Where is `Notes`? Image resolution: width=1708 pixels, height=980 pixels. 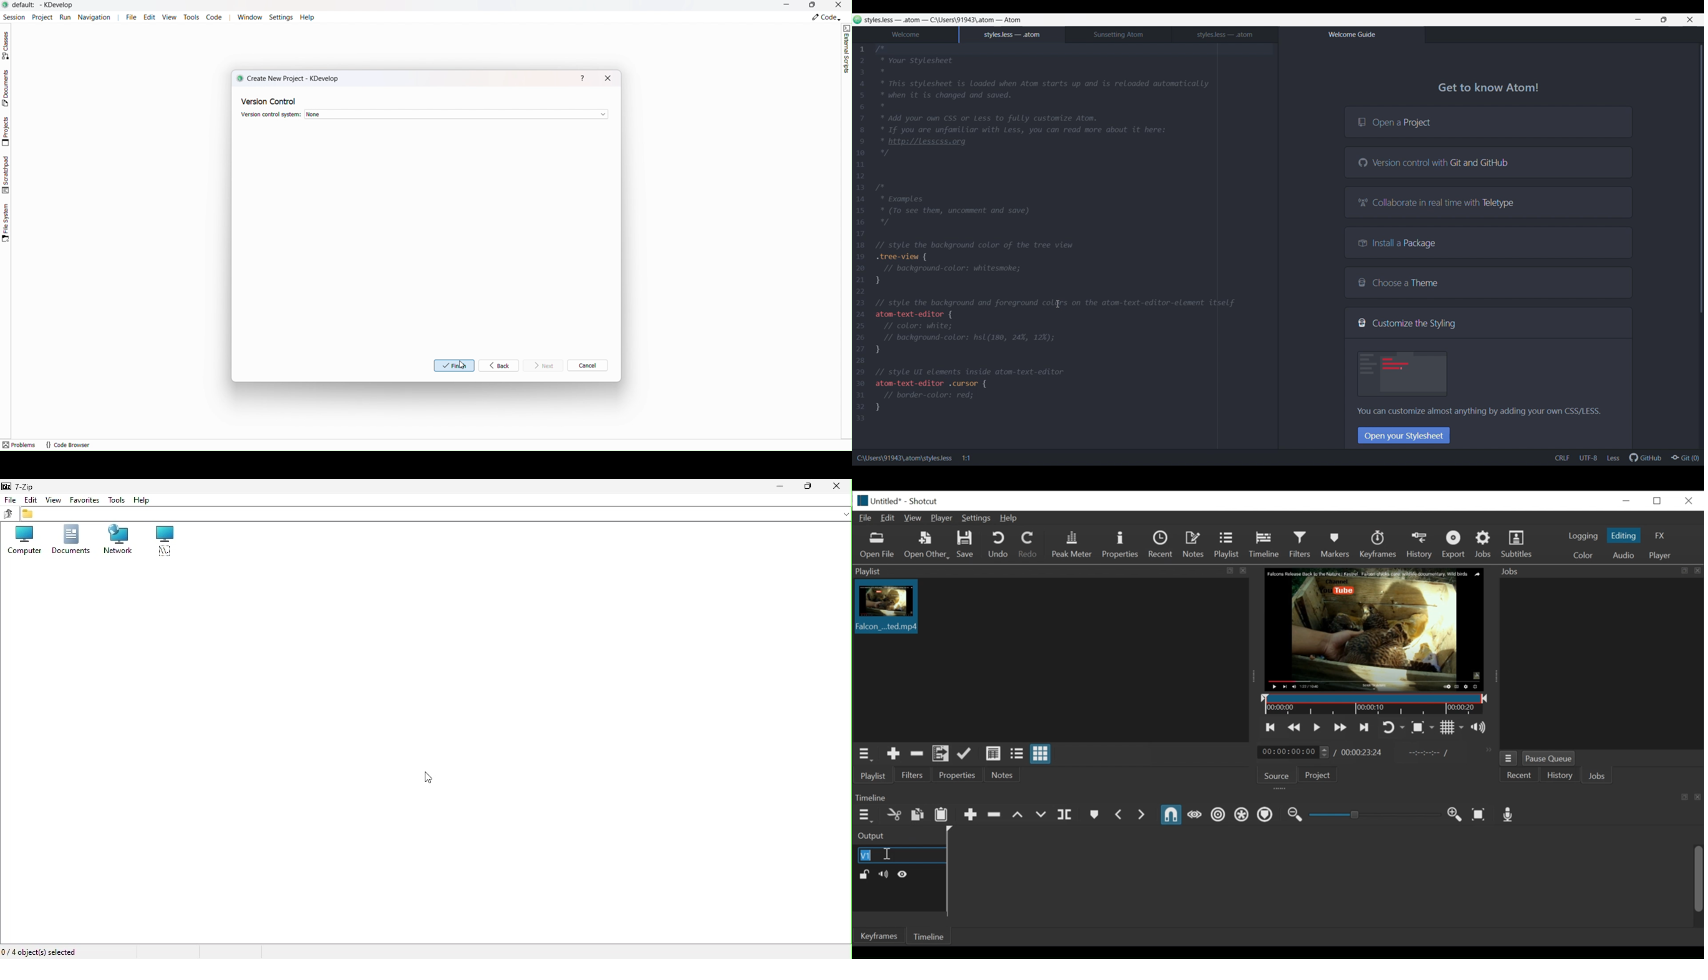
Notes is located at coordinates (1194, 544).